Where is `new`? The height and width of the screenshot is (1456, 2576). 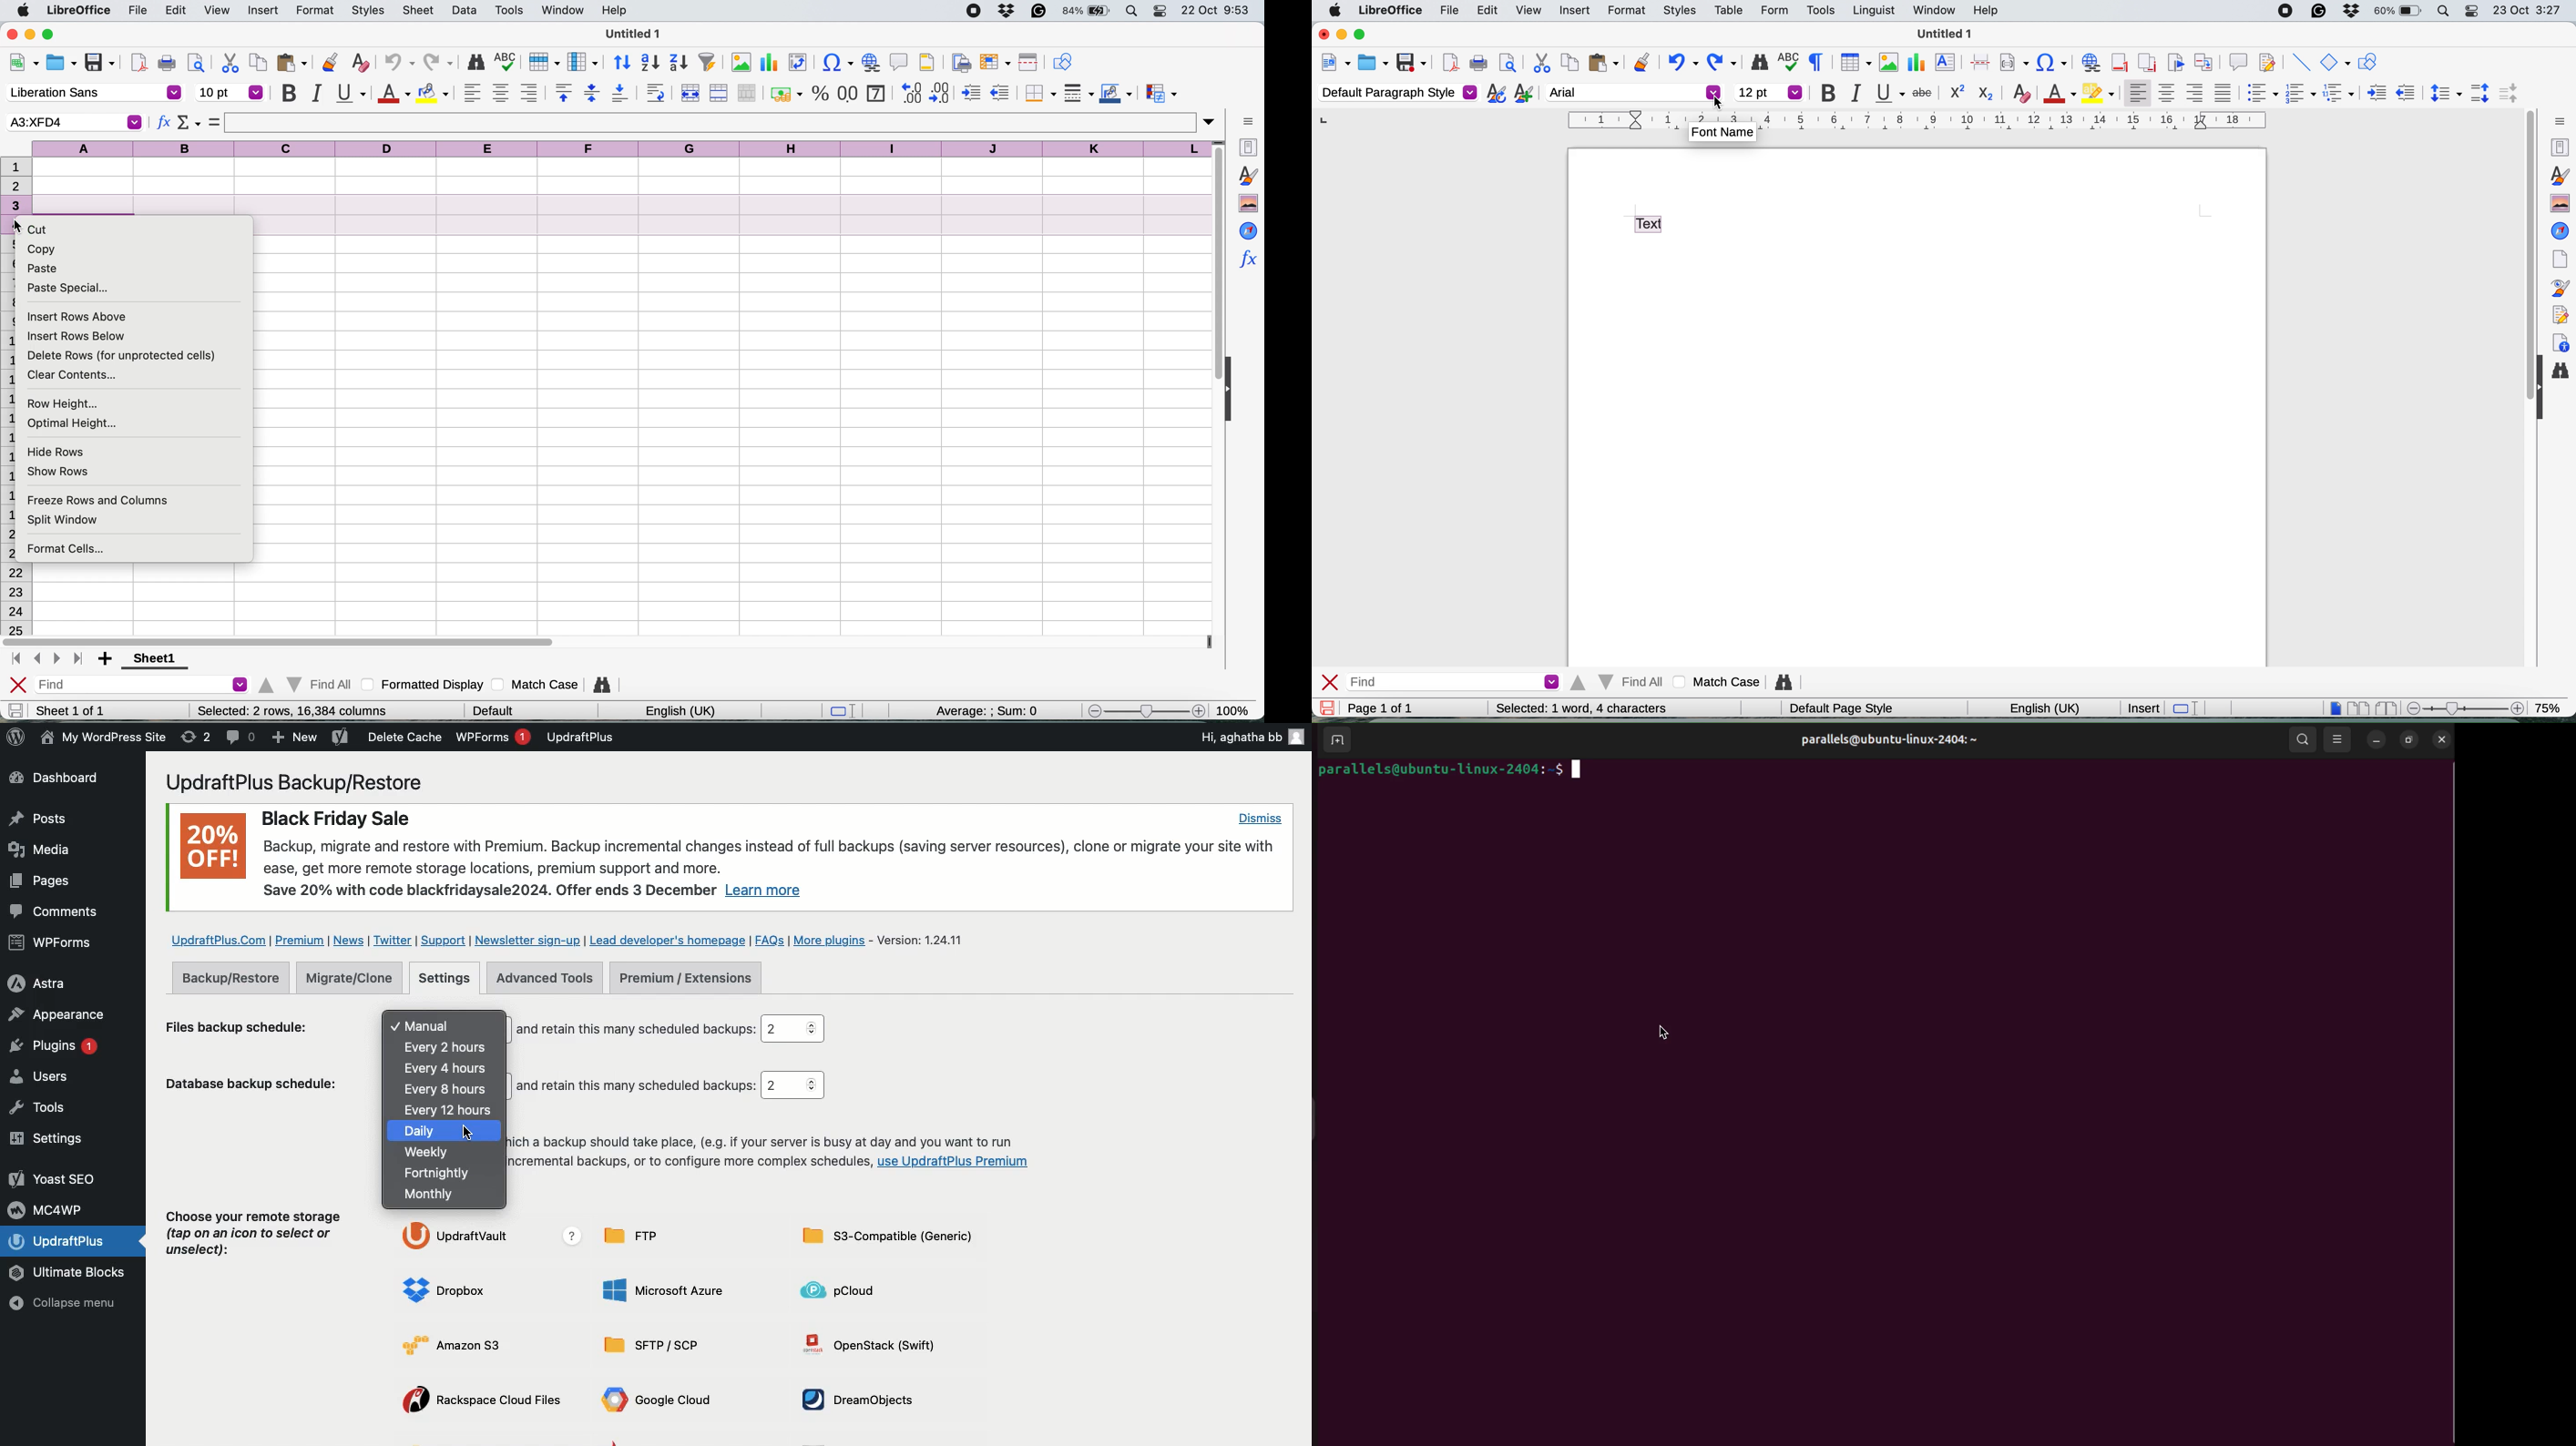
new is located at coordinates (24, 65).